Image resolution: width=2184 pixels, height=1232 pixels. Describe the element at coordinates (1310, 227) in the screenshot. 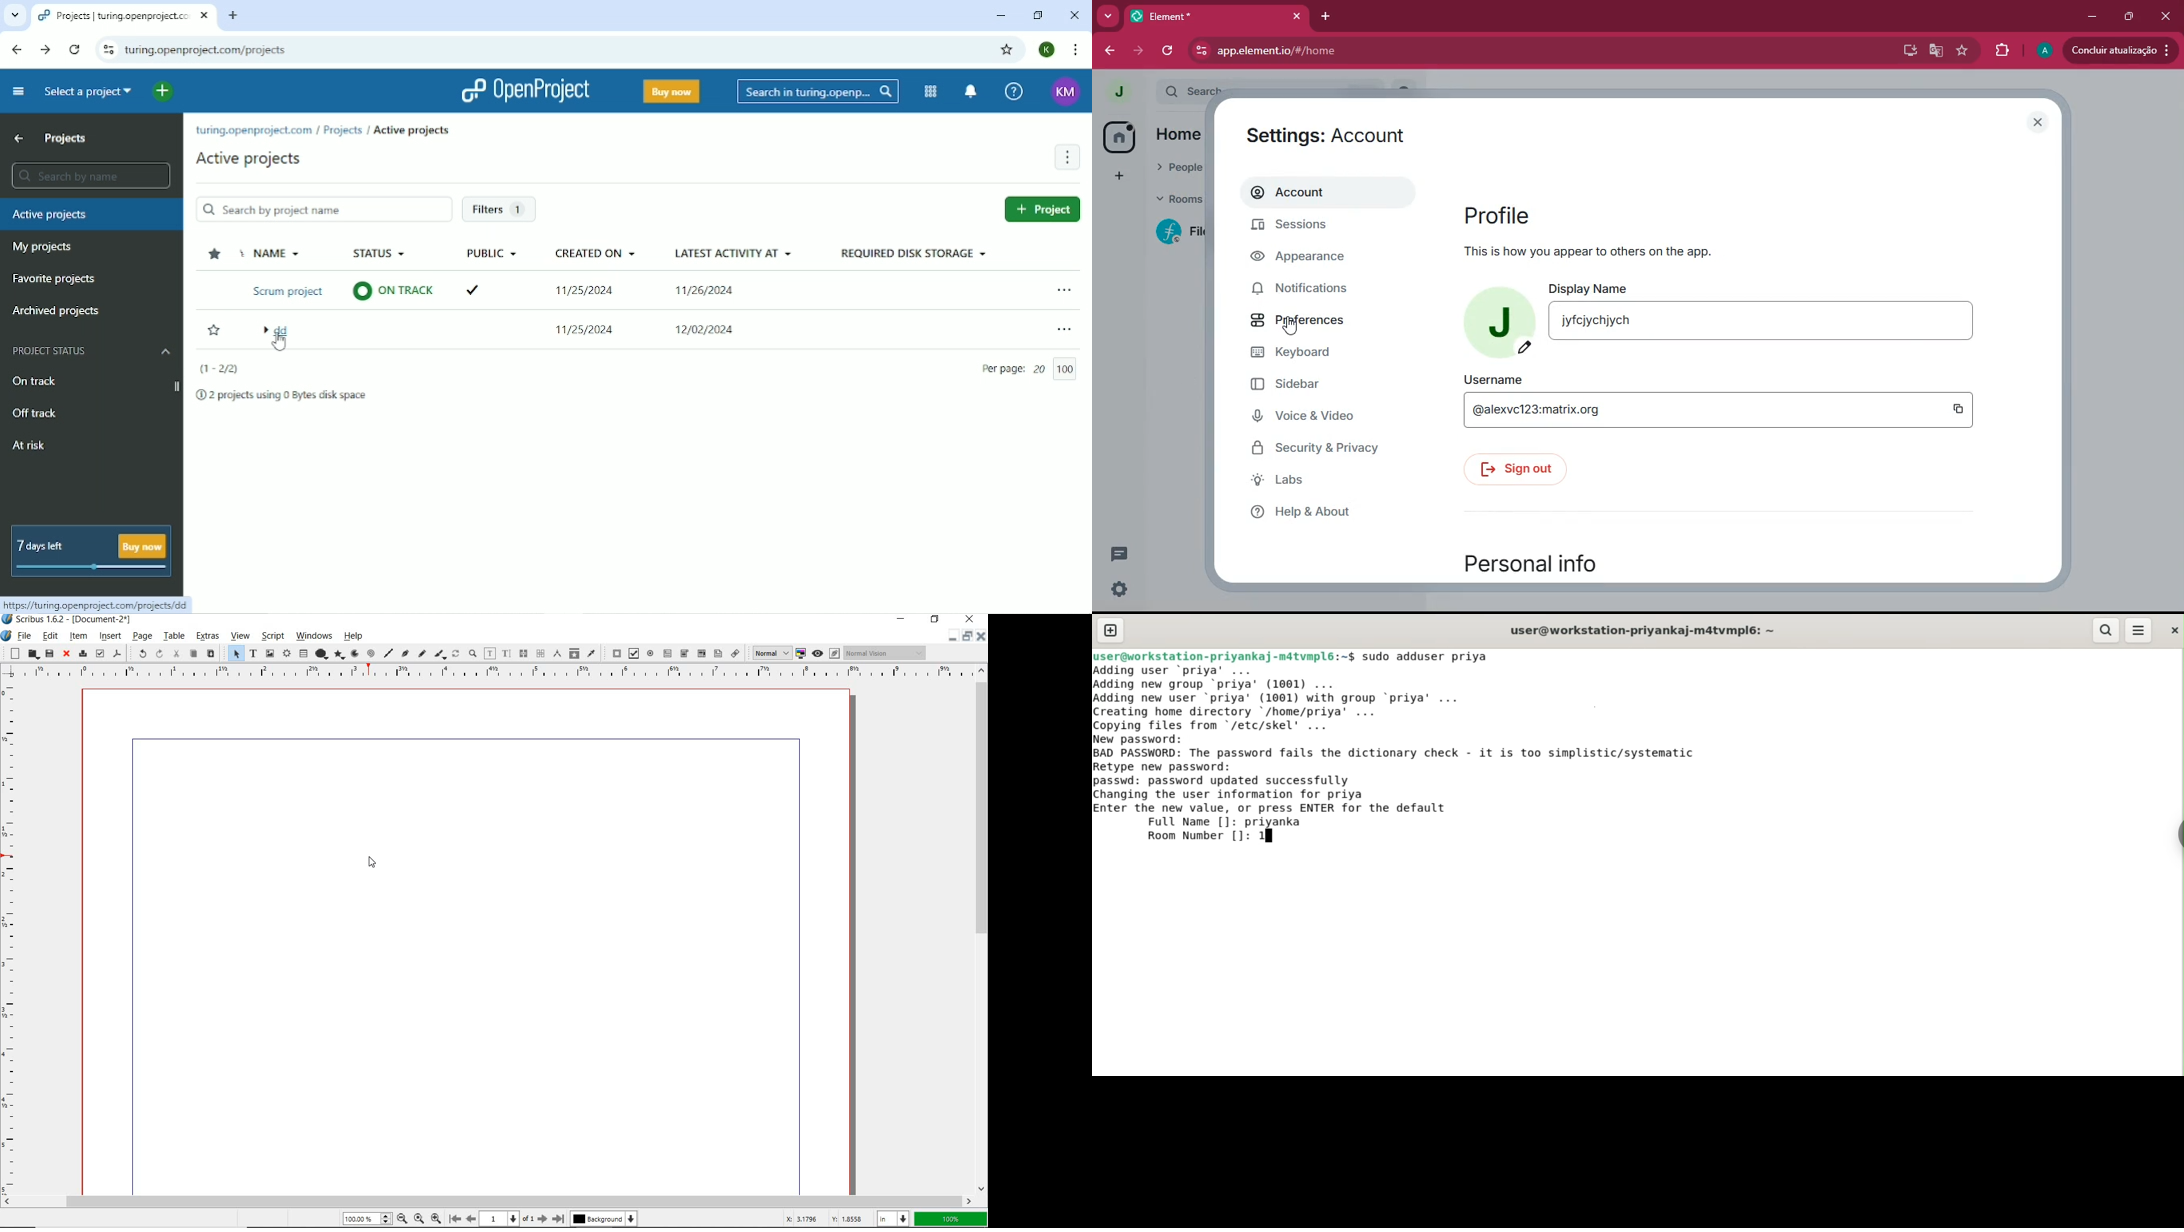

I see `sessions` at that location.